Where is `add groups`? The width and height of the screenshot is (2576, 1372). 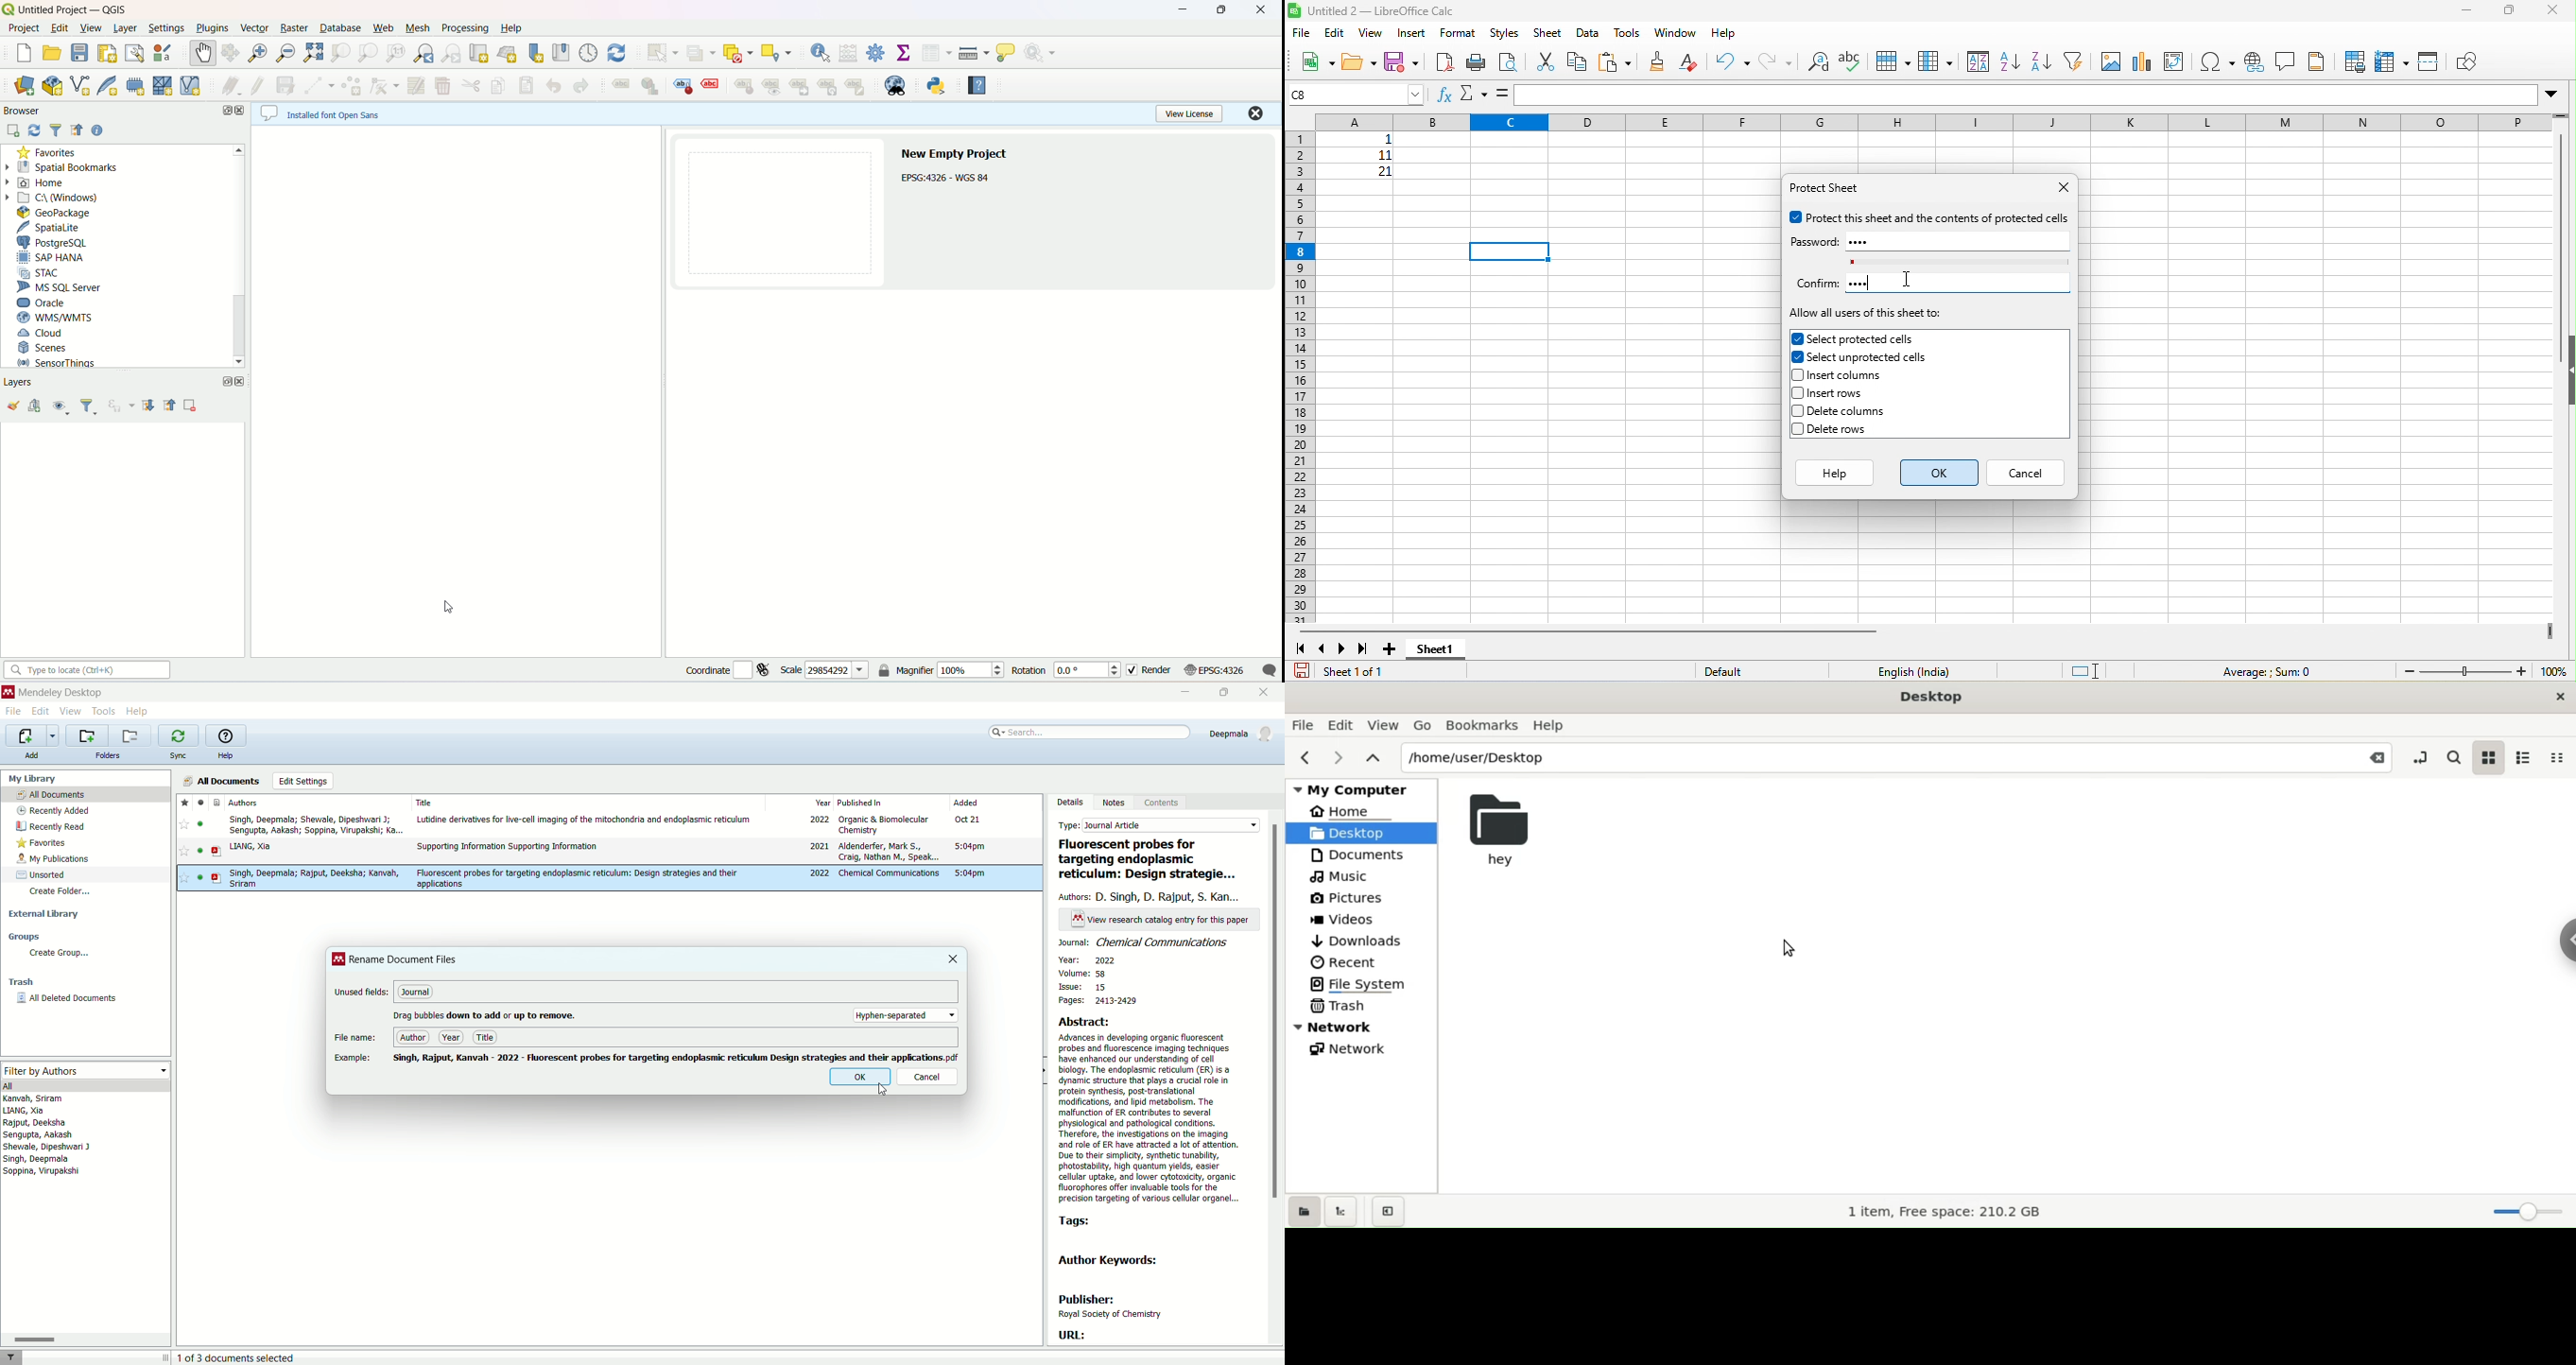 add groups is located at coordinates (35, 405).